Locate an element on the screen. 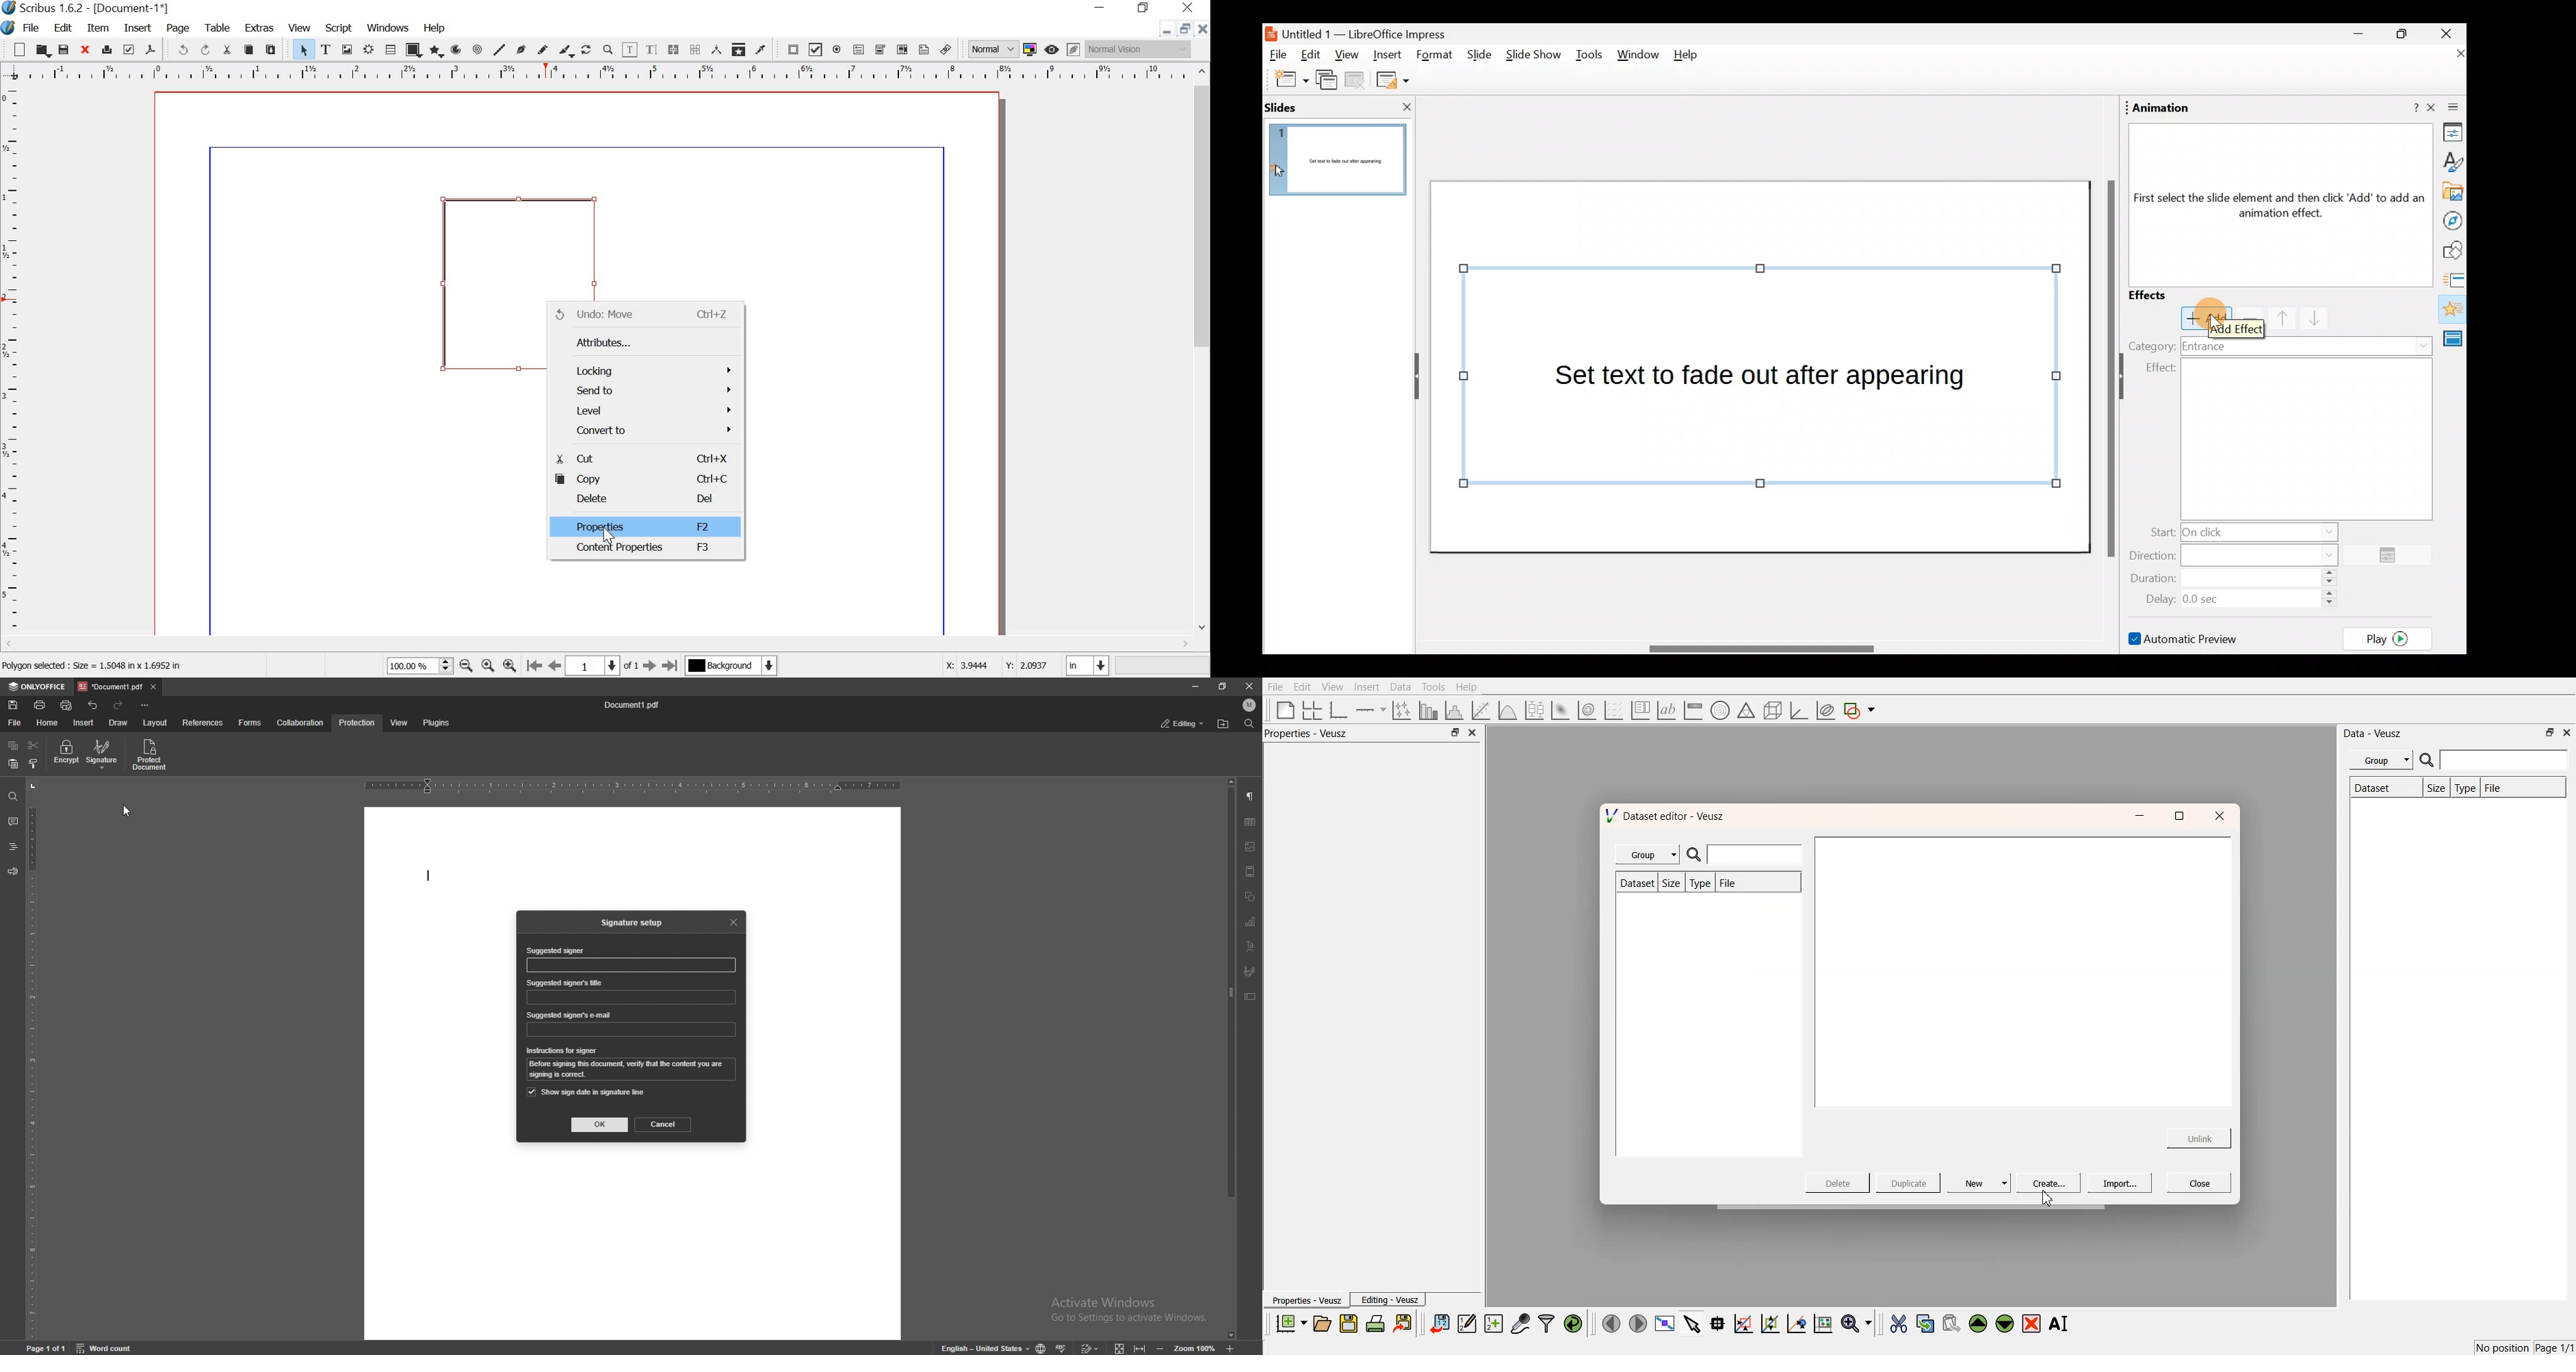  plugins is located at coordinates (435, 724).